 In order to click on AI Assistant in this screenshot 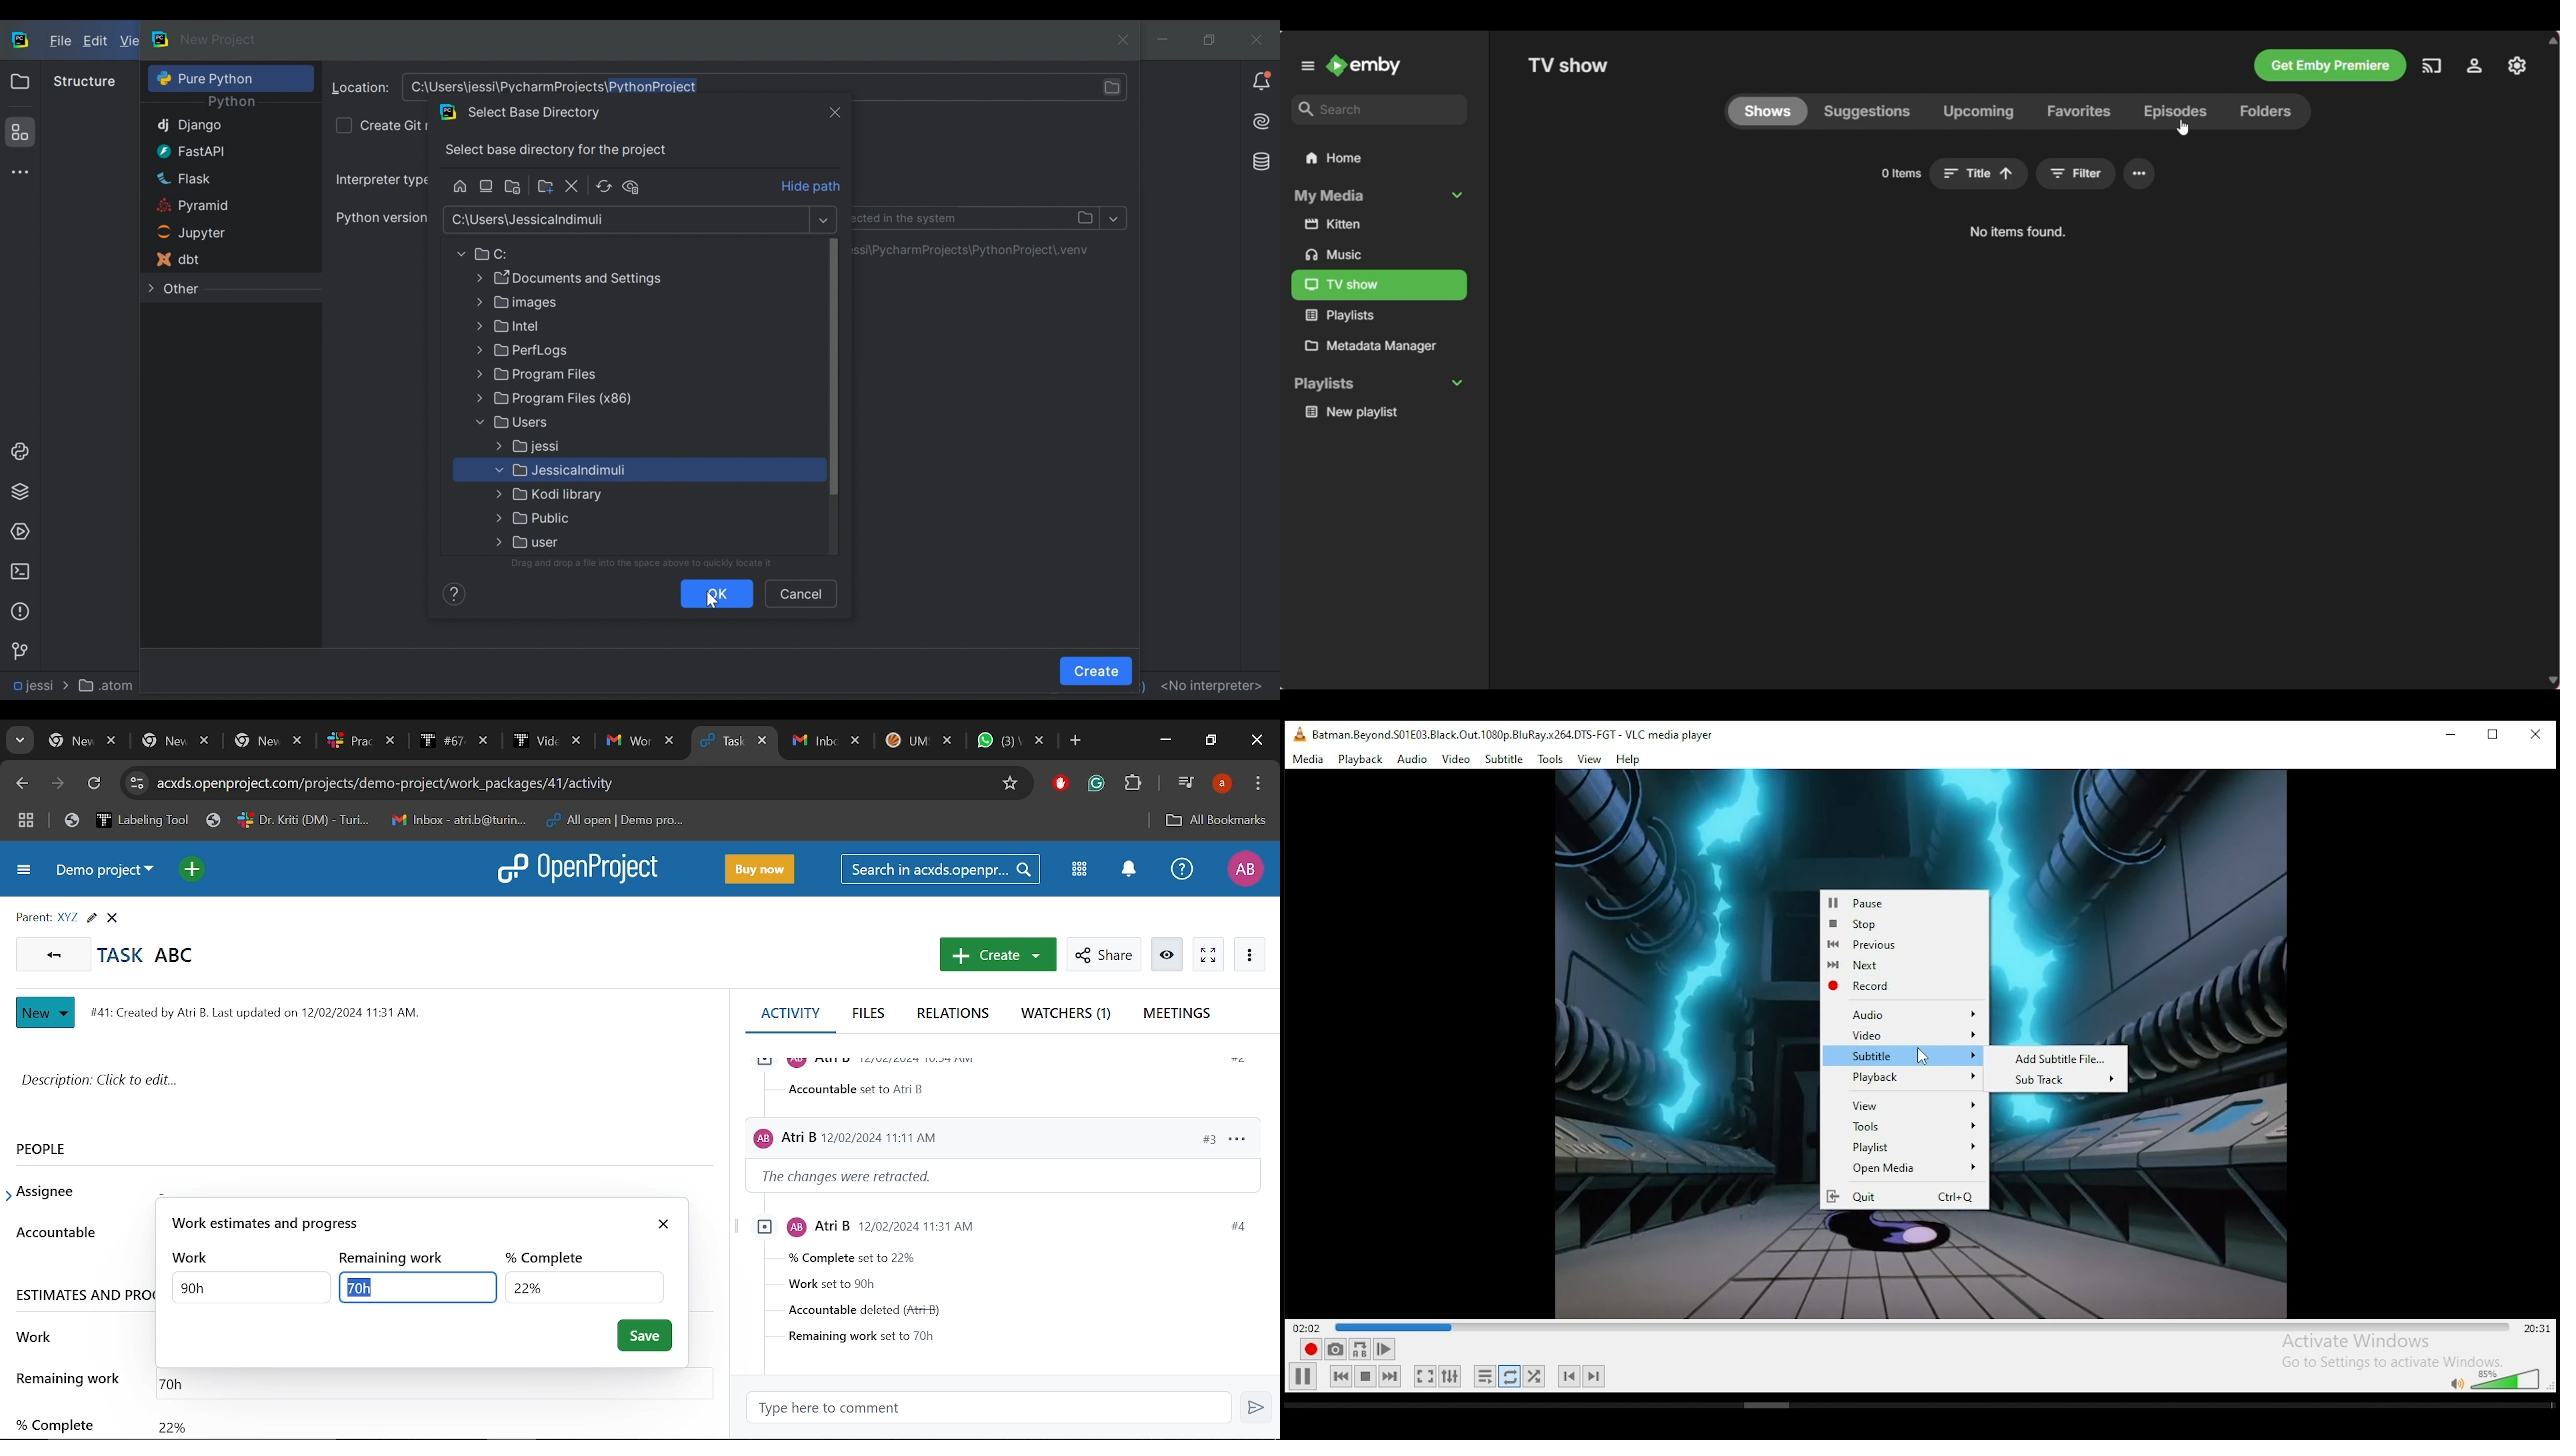, I will do `click(1260, 121)`.